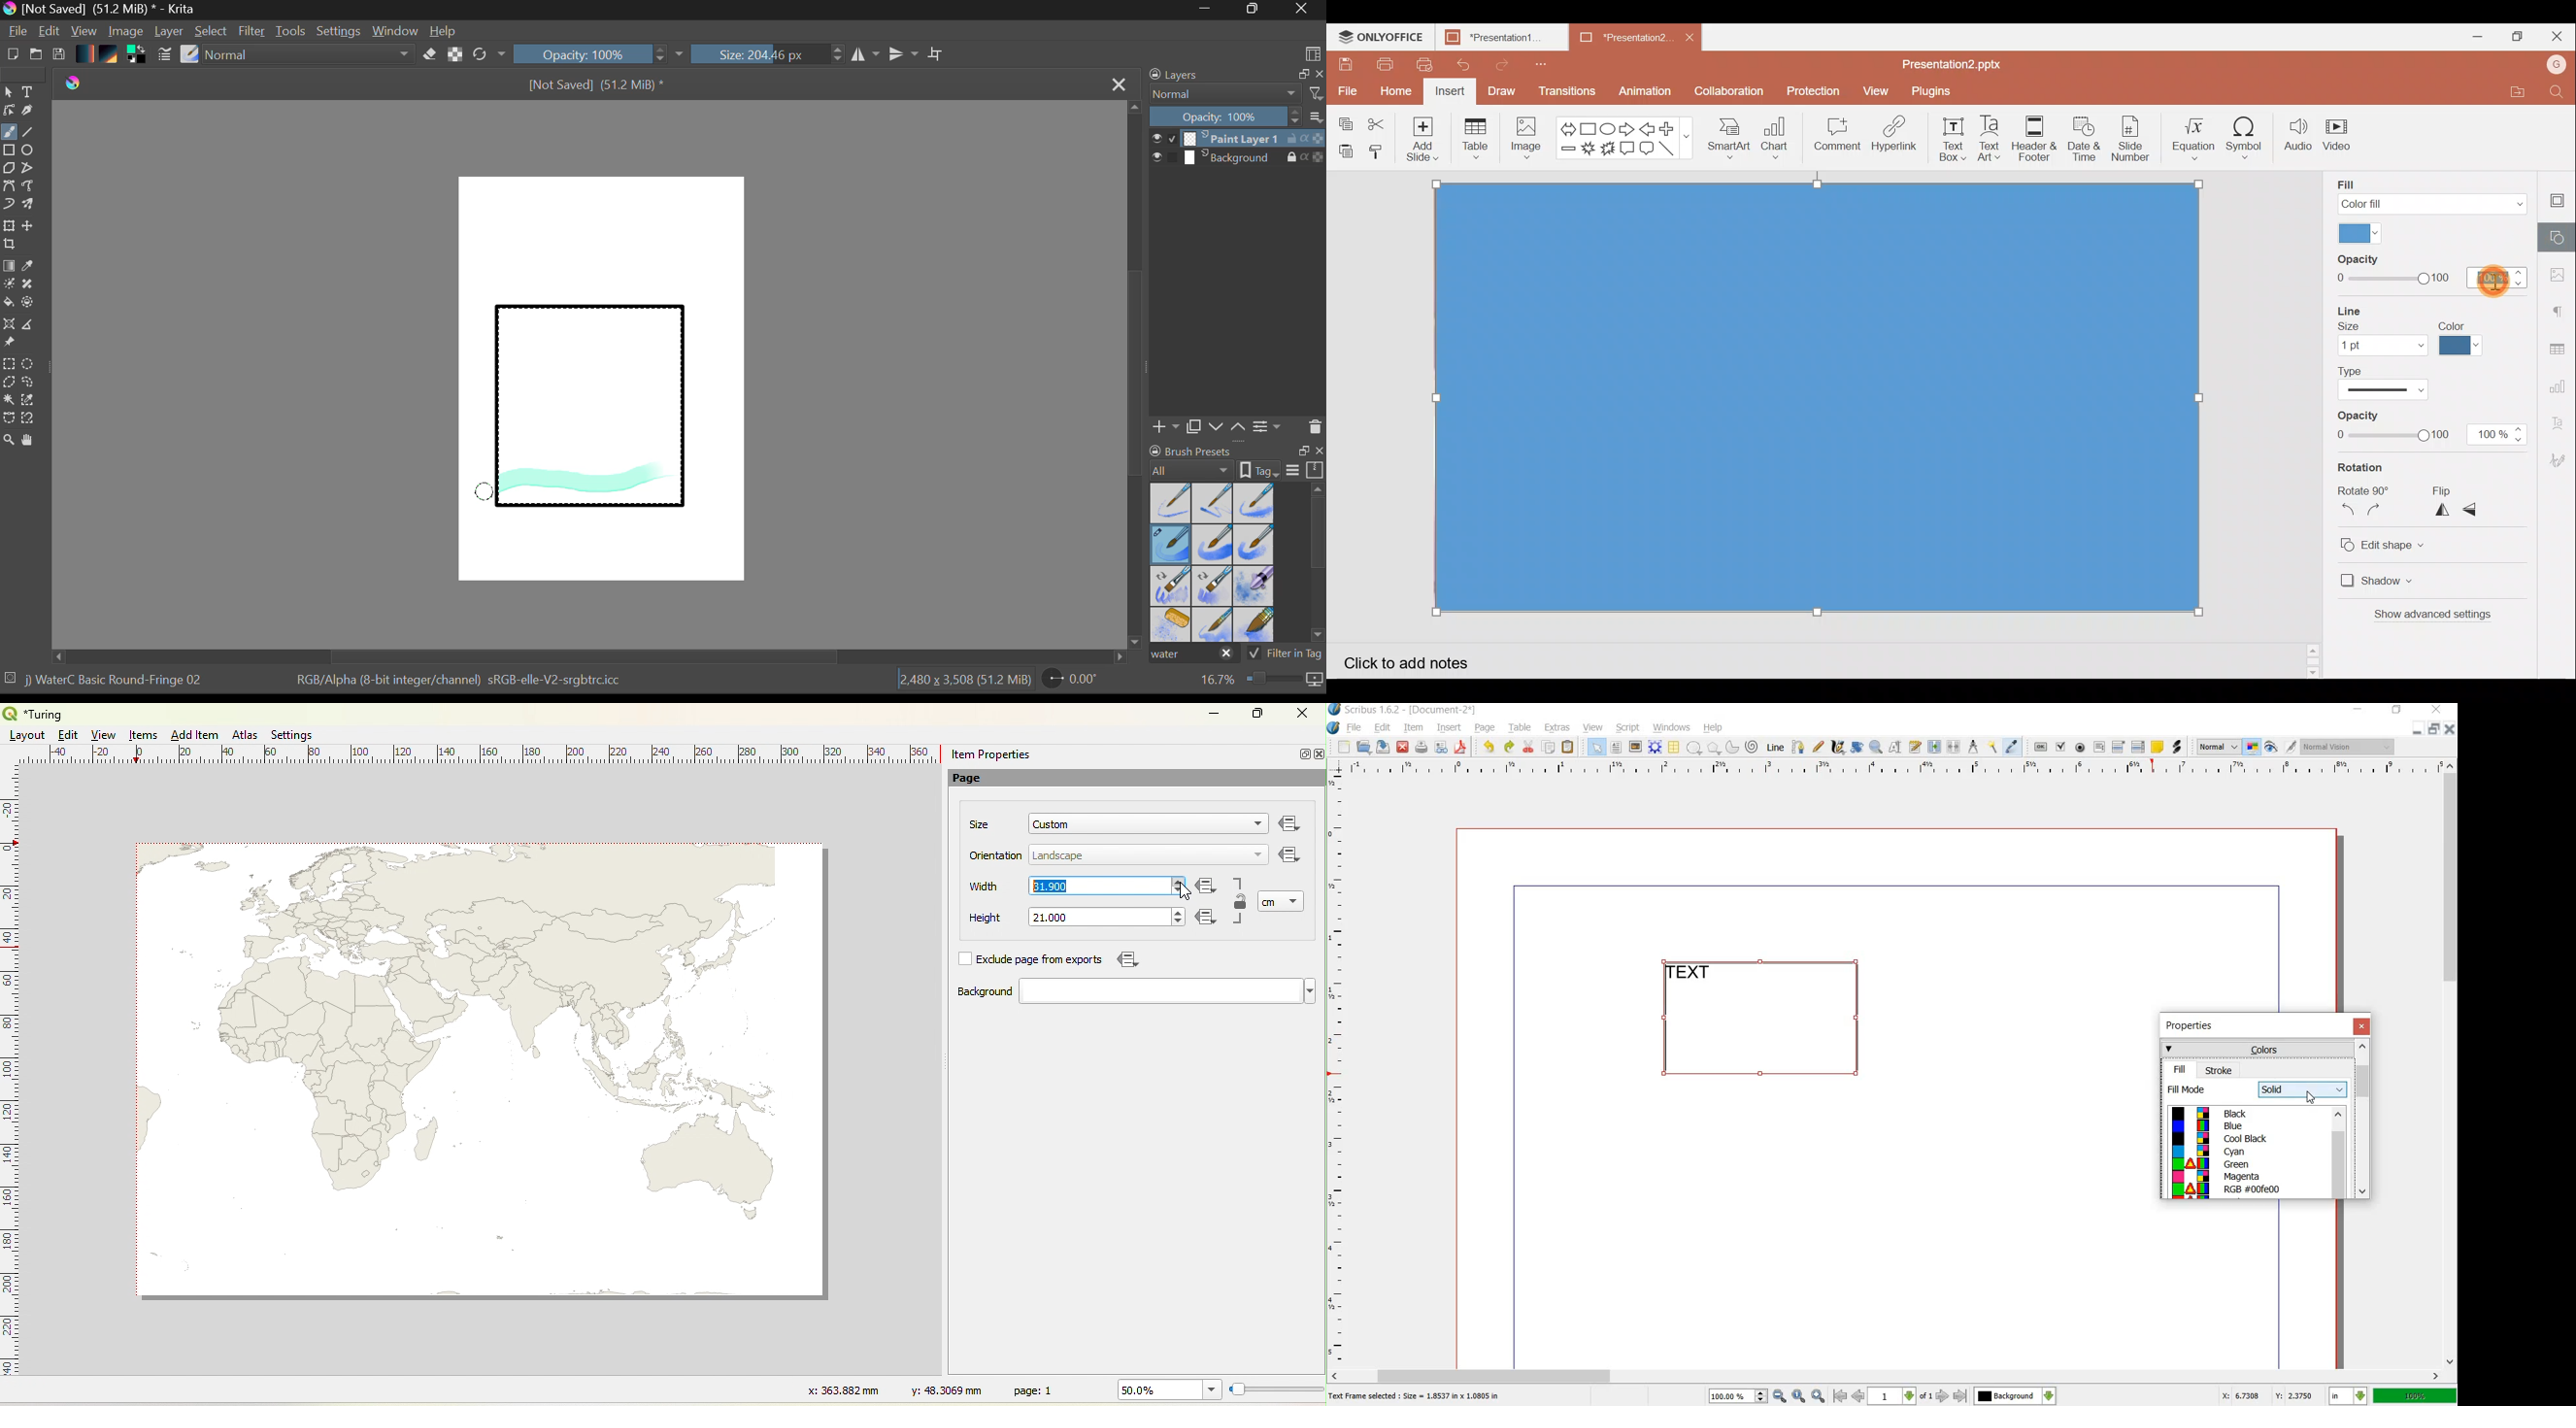 The height and width of the screenshot is (1428, 2576). What do you see at coordinates (1259, 680) in the screenshot?
I see `Zoom` at bounding box center [1259, 680].